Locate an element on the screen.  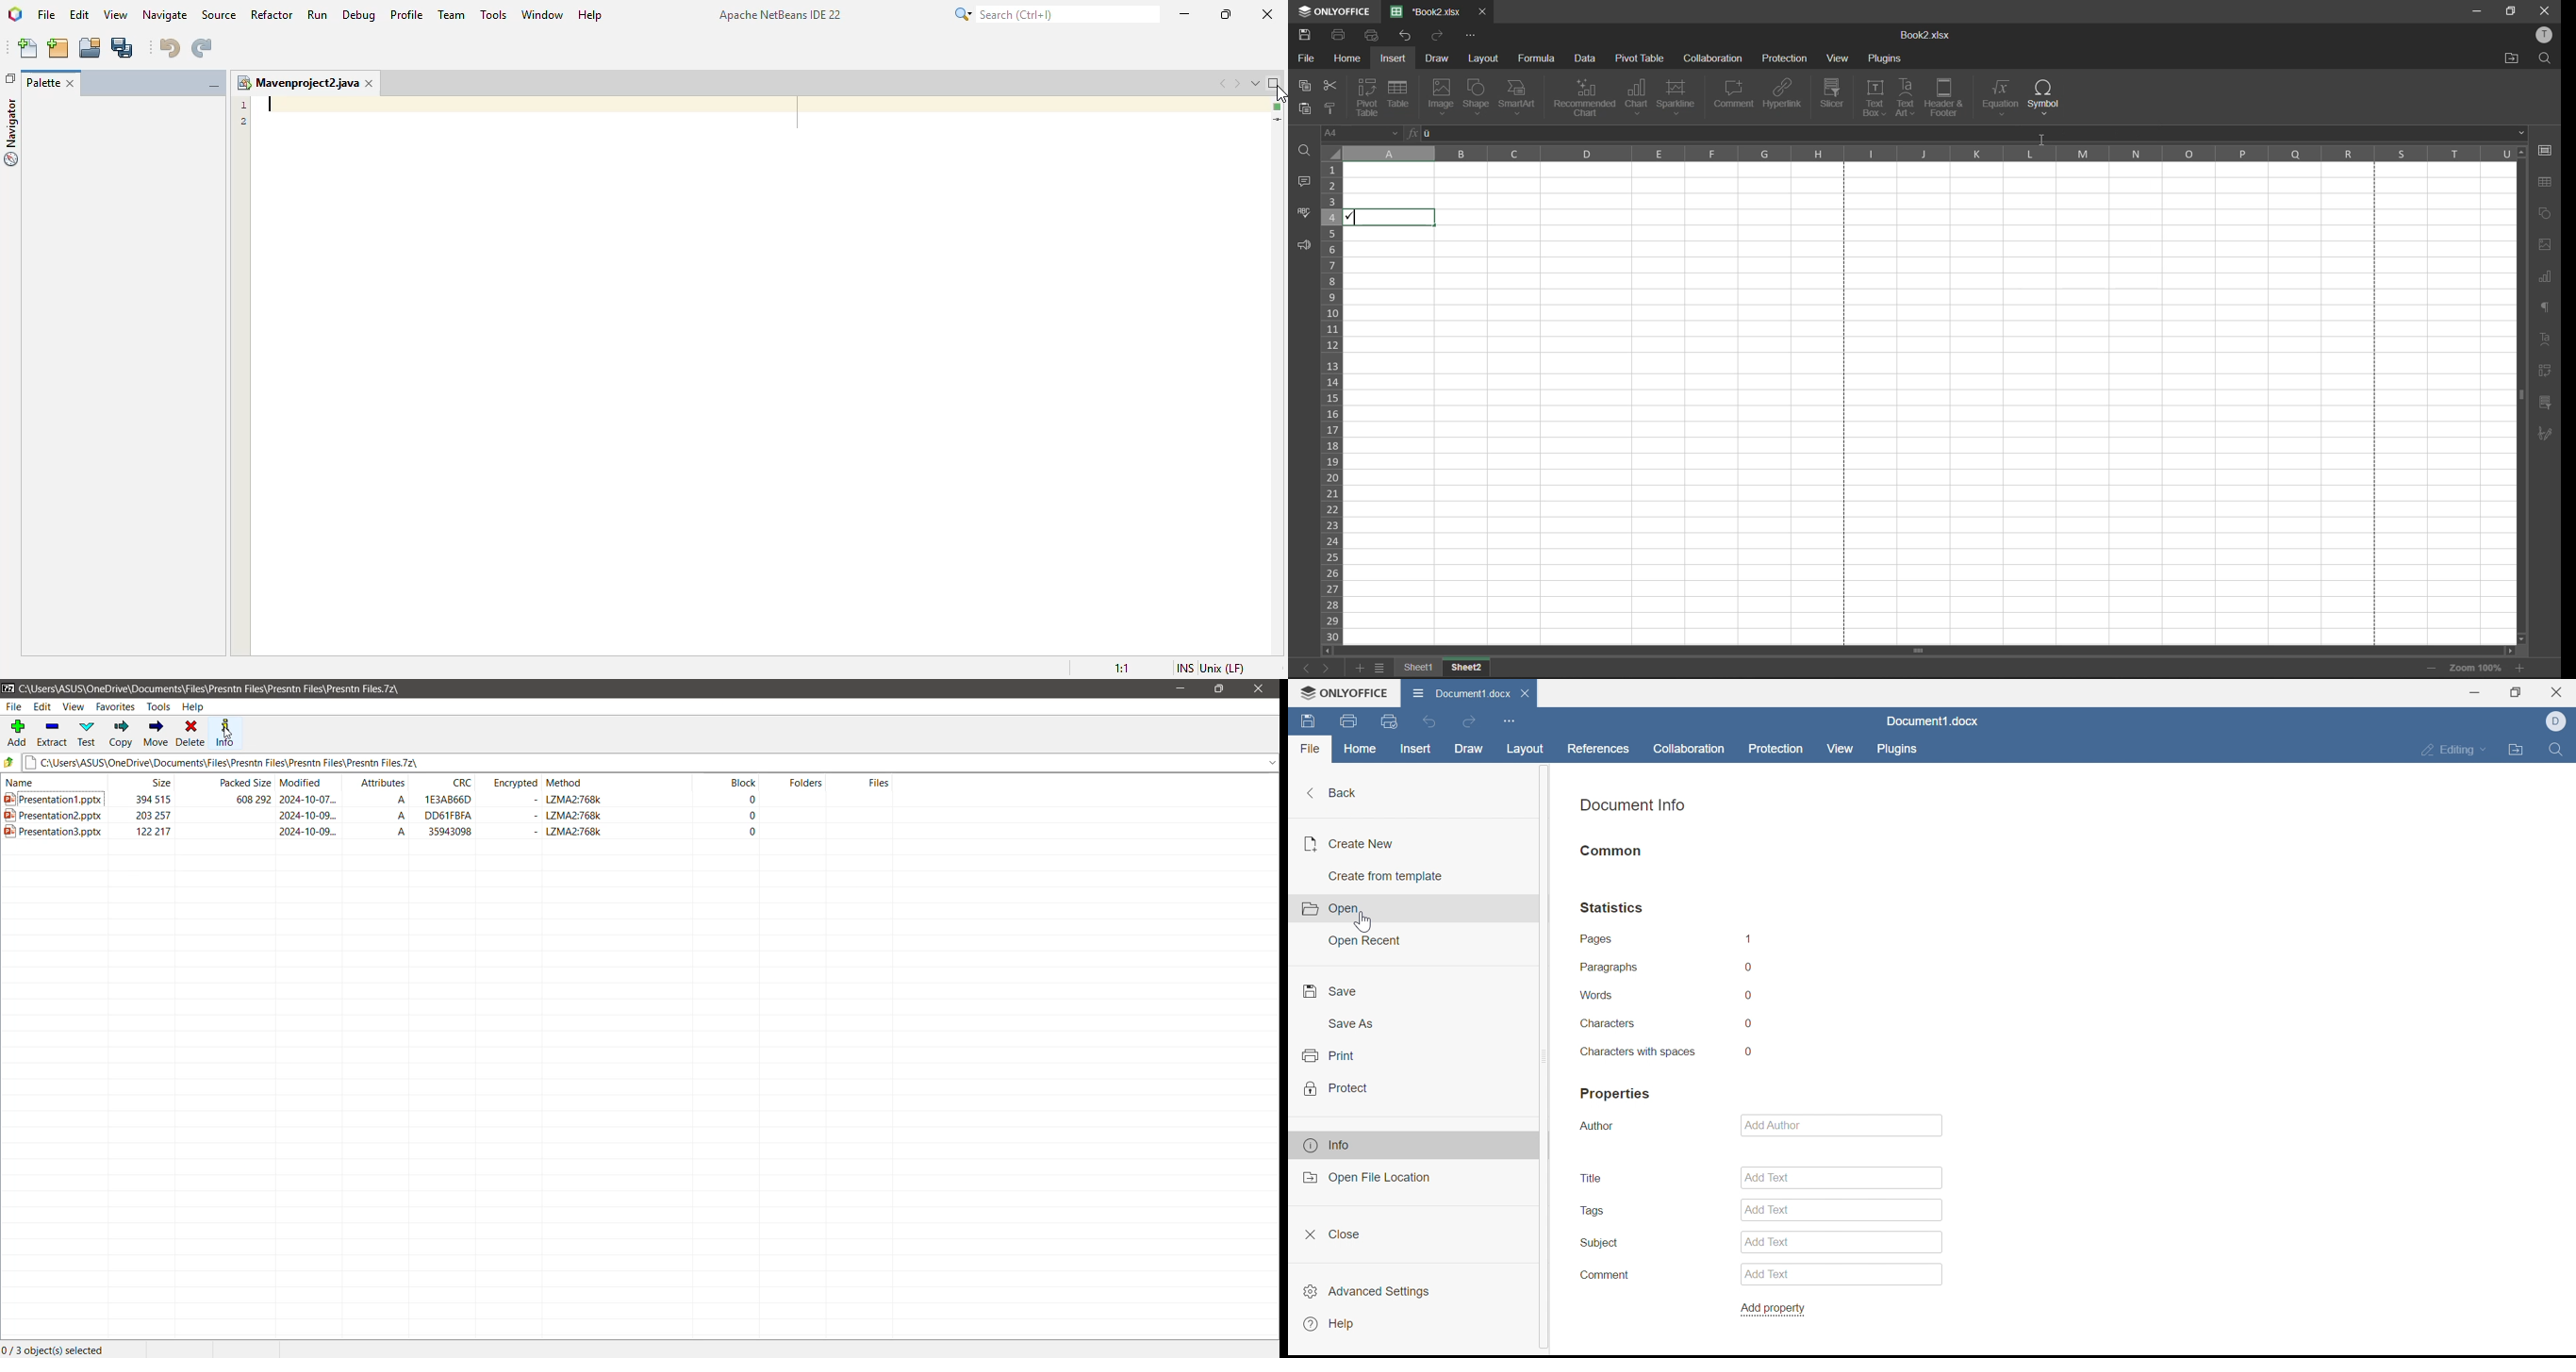
find is located at coordinates (2558, 751).